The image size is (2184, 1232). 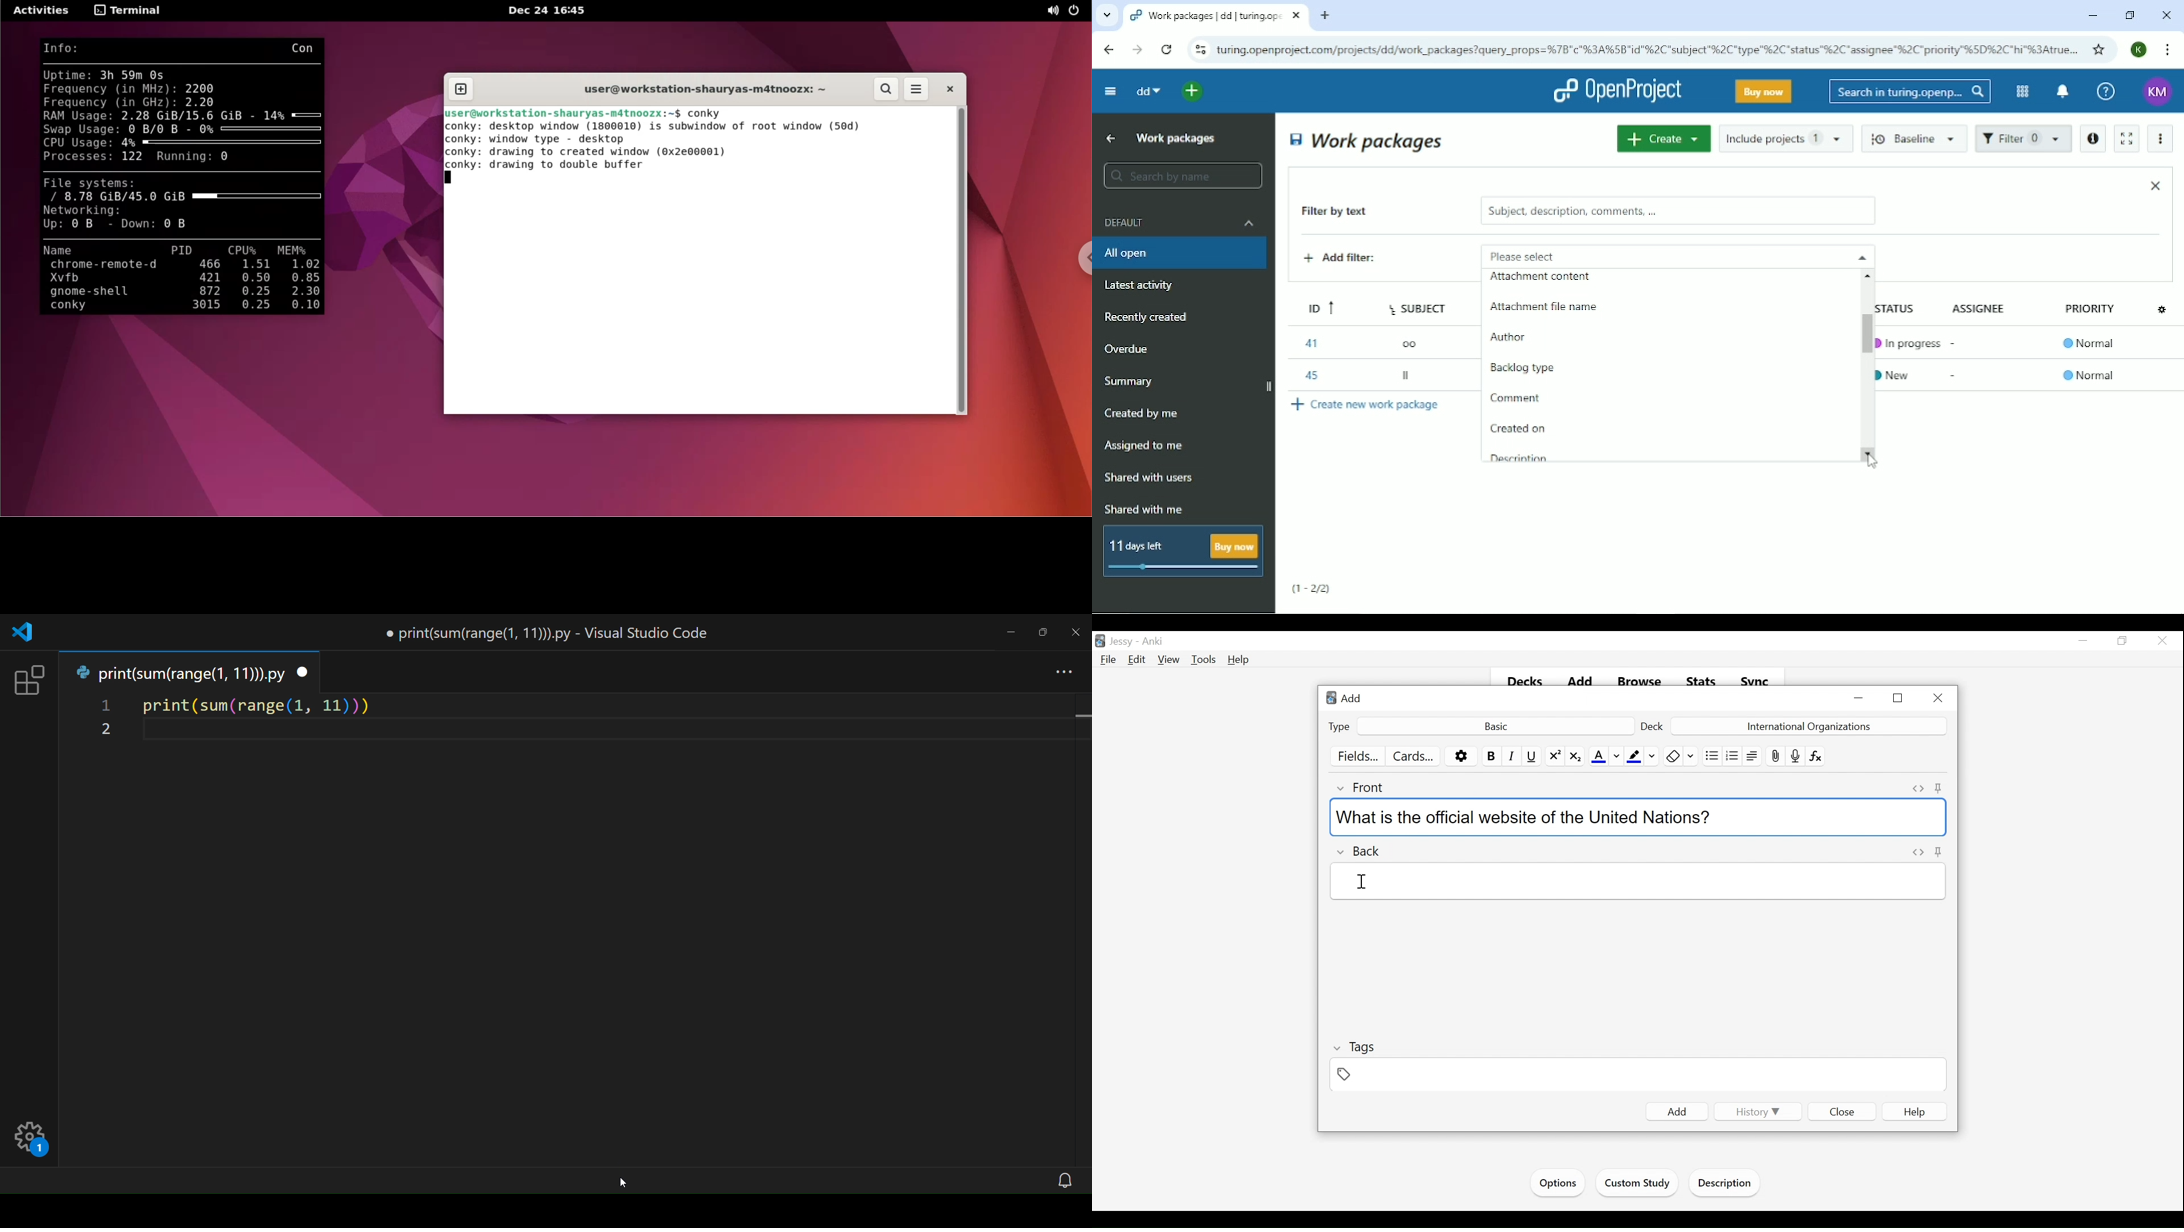 I want to click on ID, so click(x=1315, y=305).